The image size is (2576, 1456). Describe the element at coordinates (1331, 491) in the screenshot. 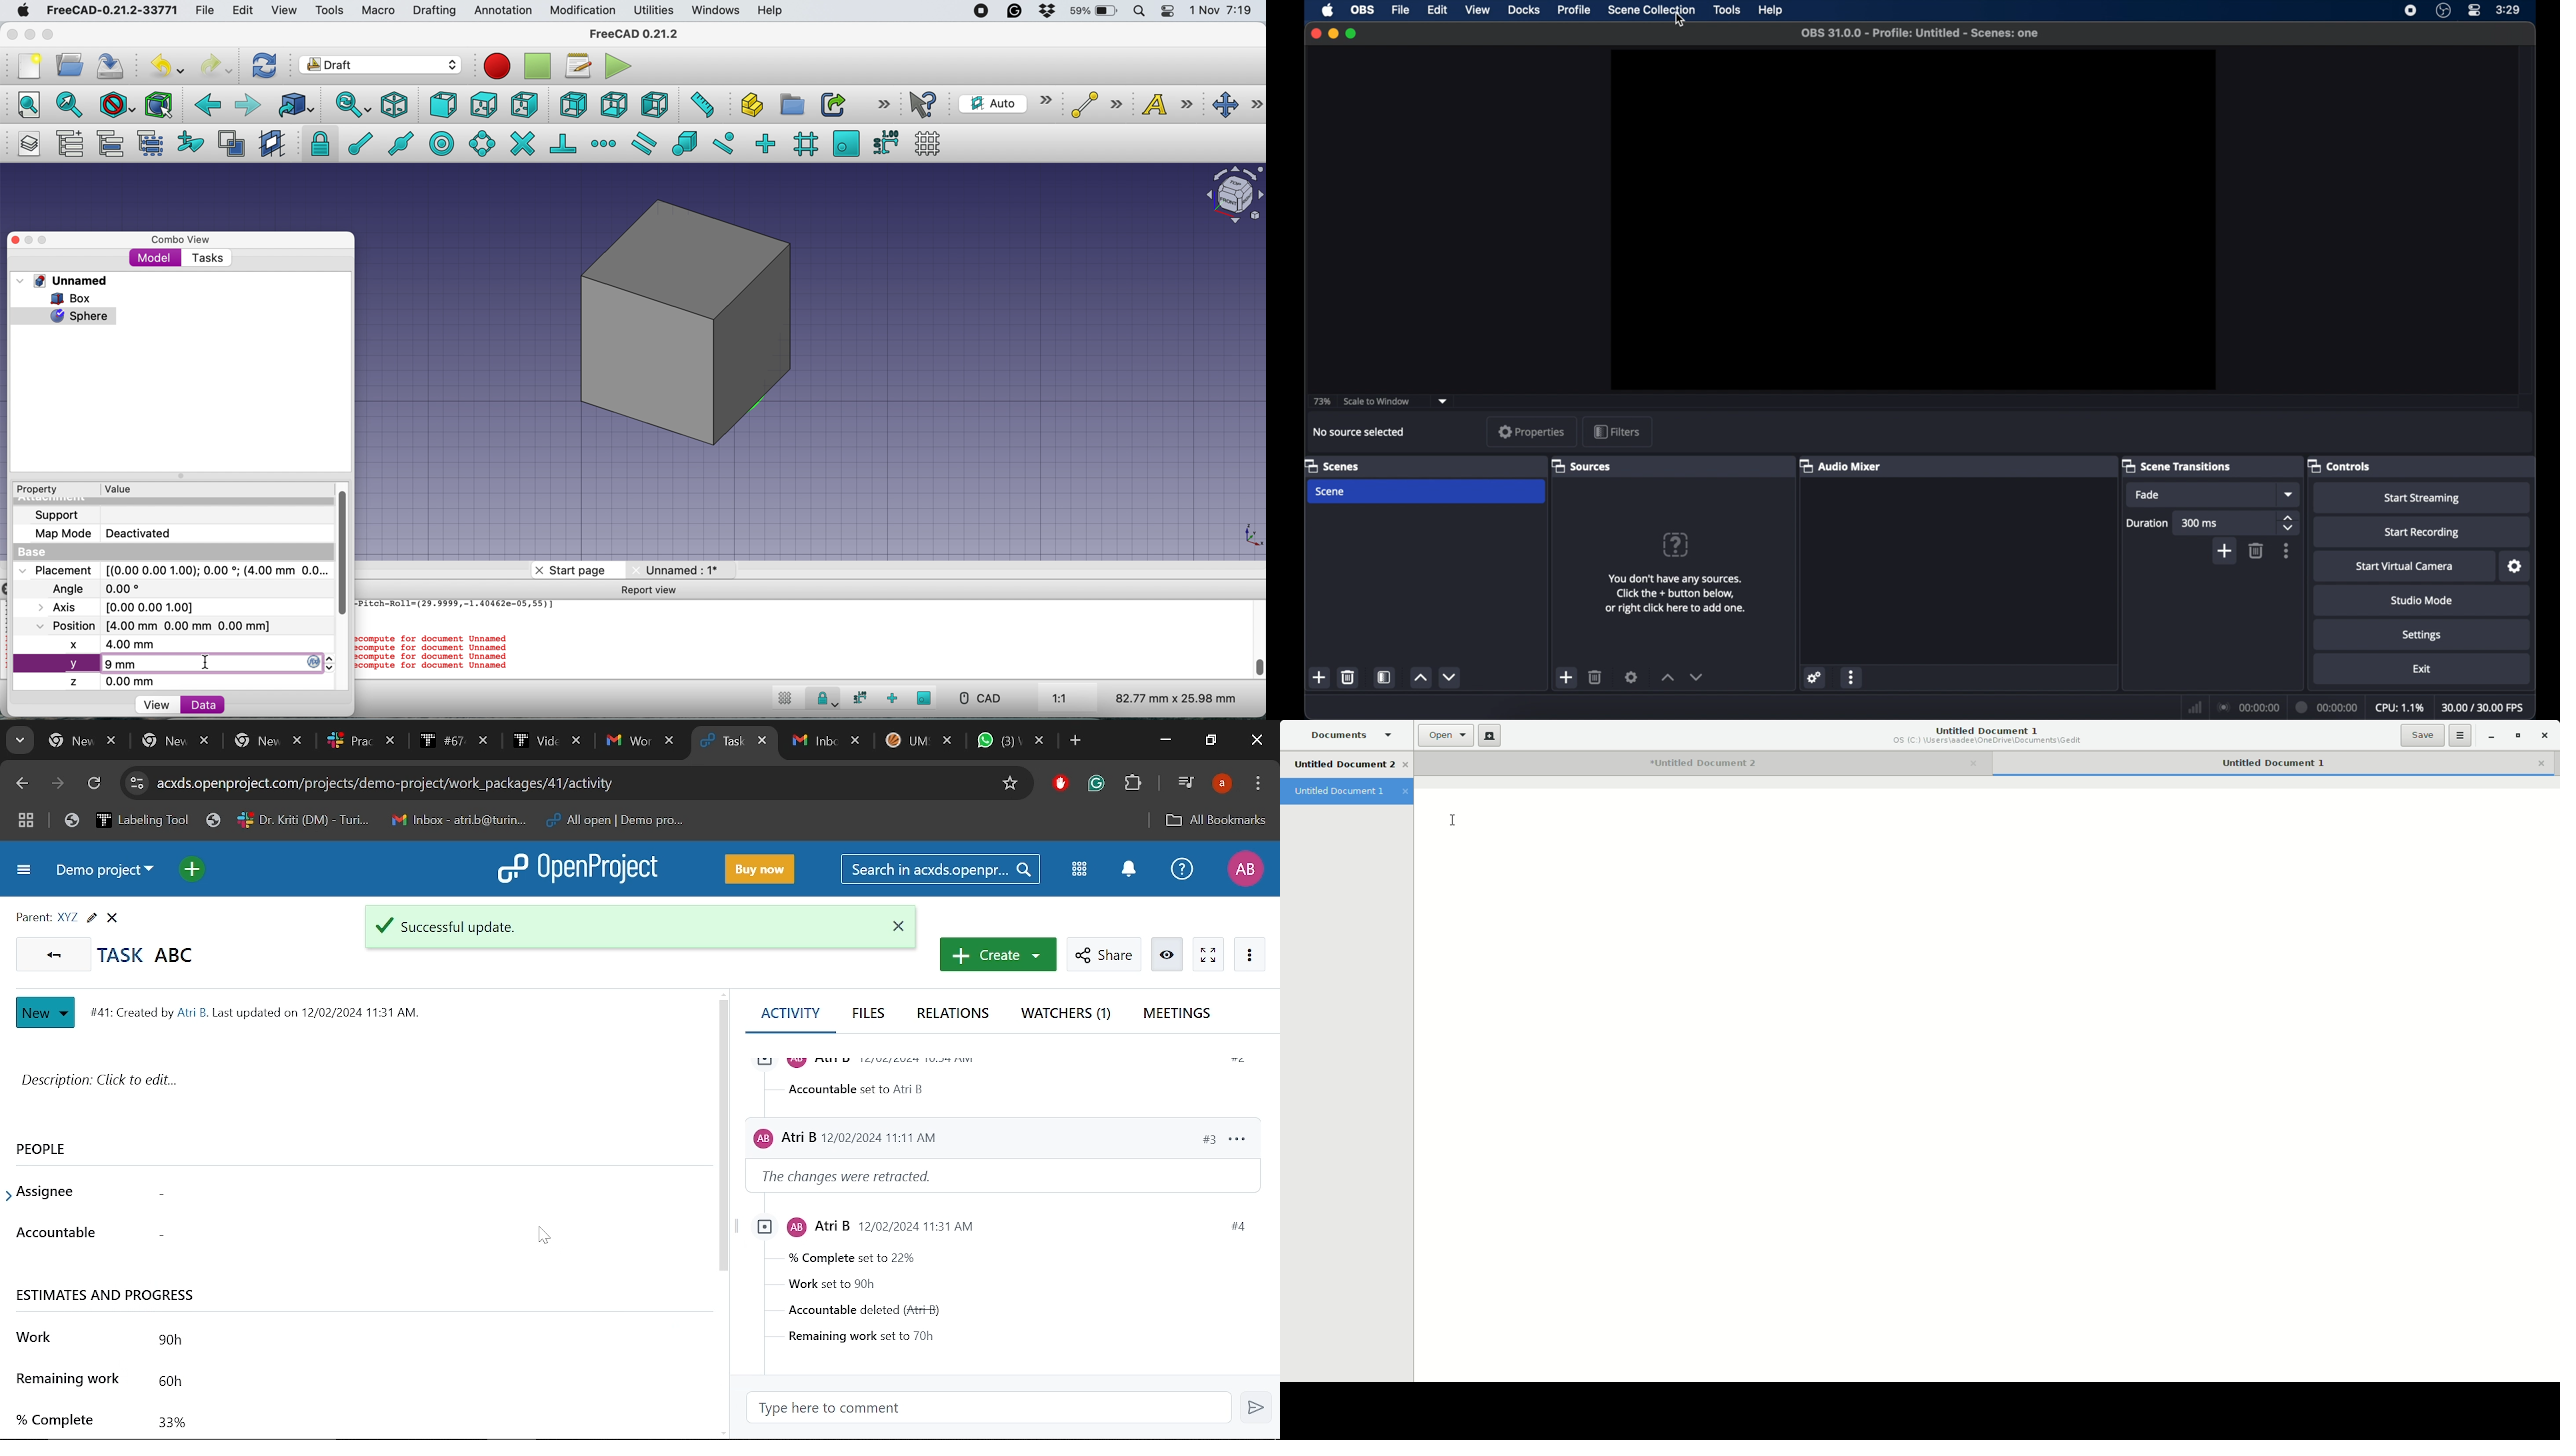

I see `scene` at that location.